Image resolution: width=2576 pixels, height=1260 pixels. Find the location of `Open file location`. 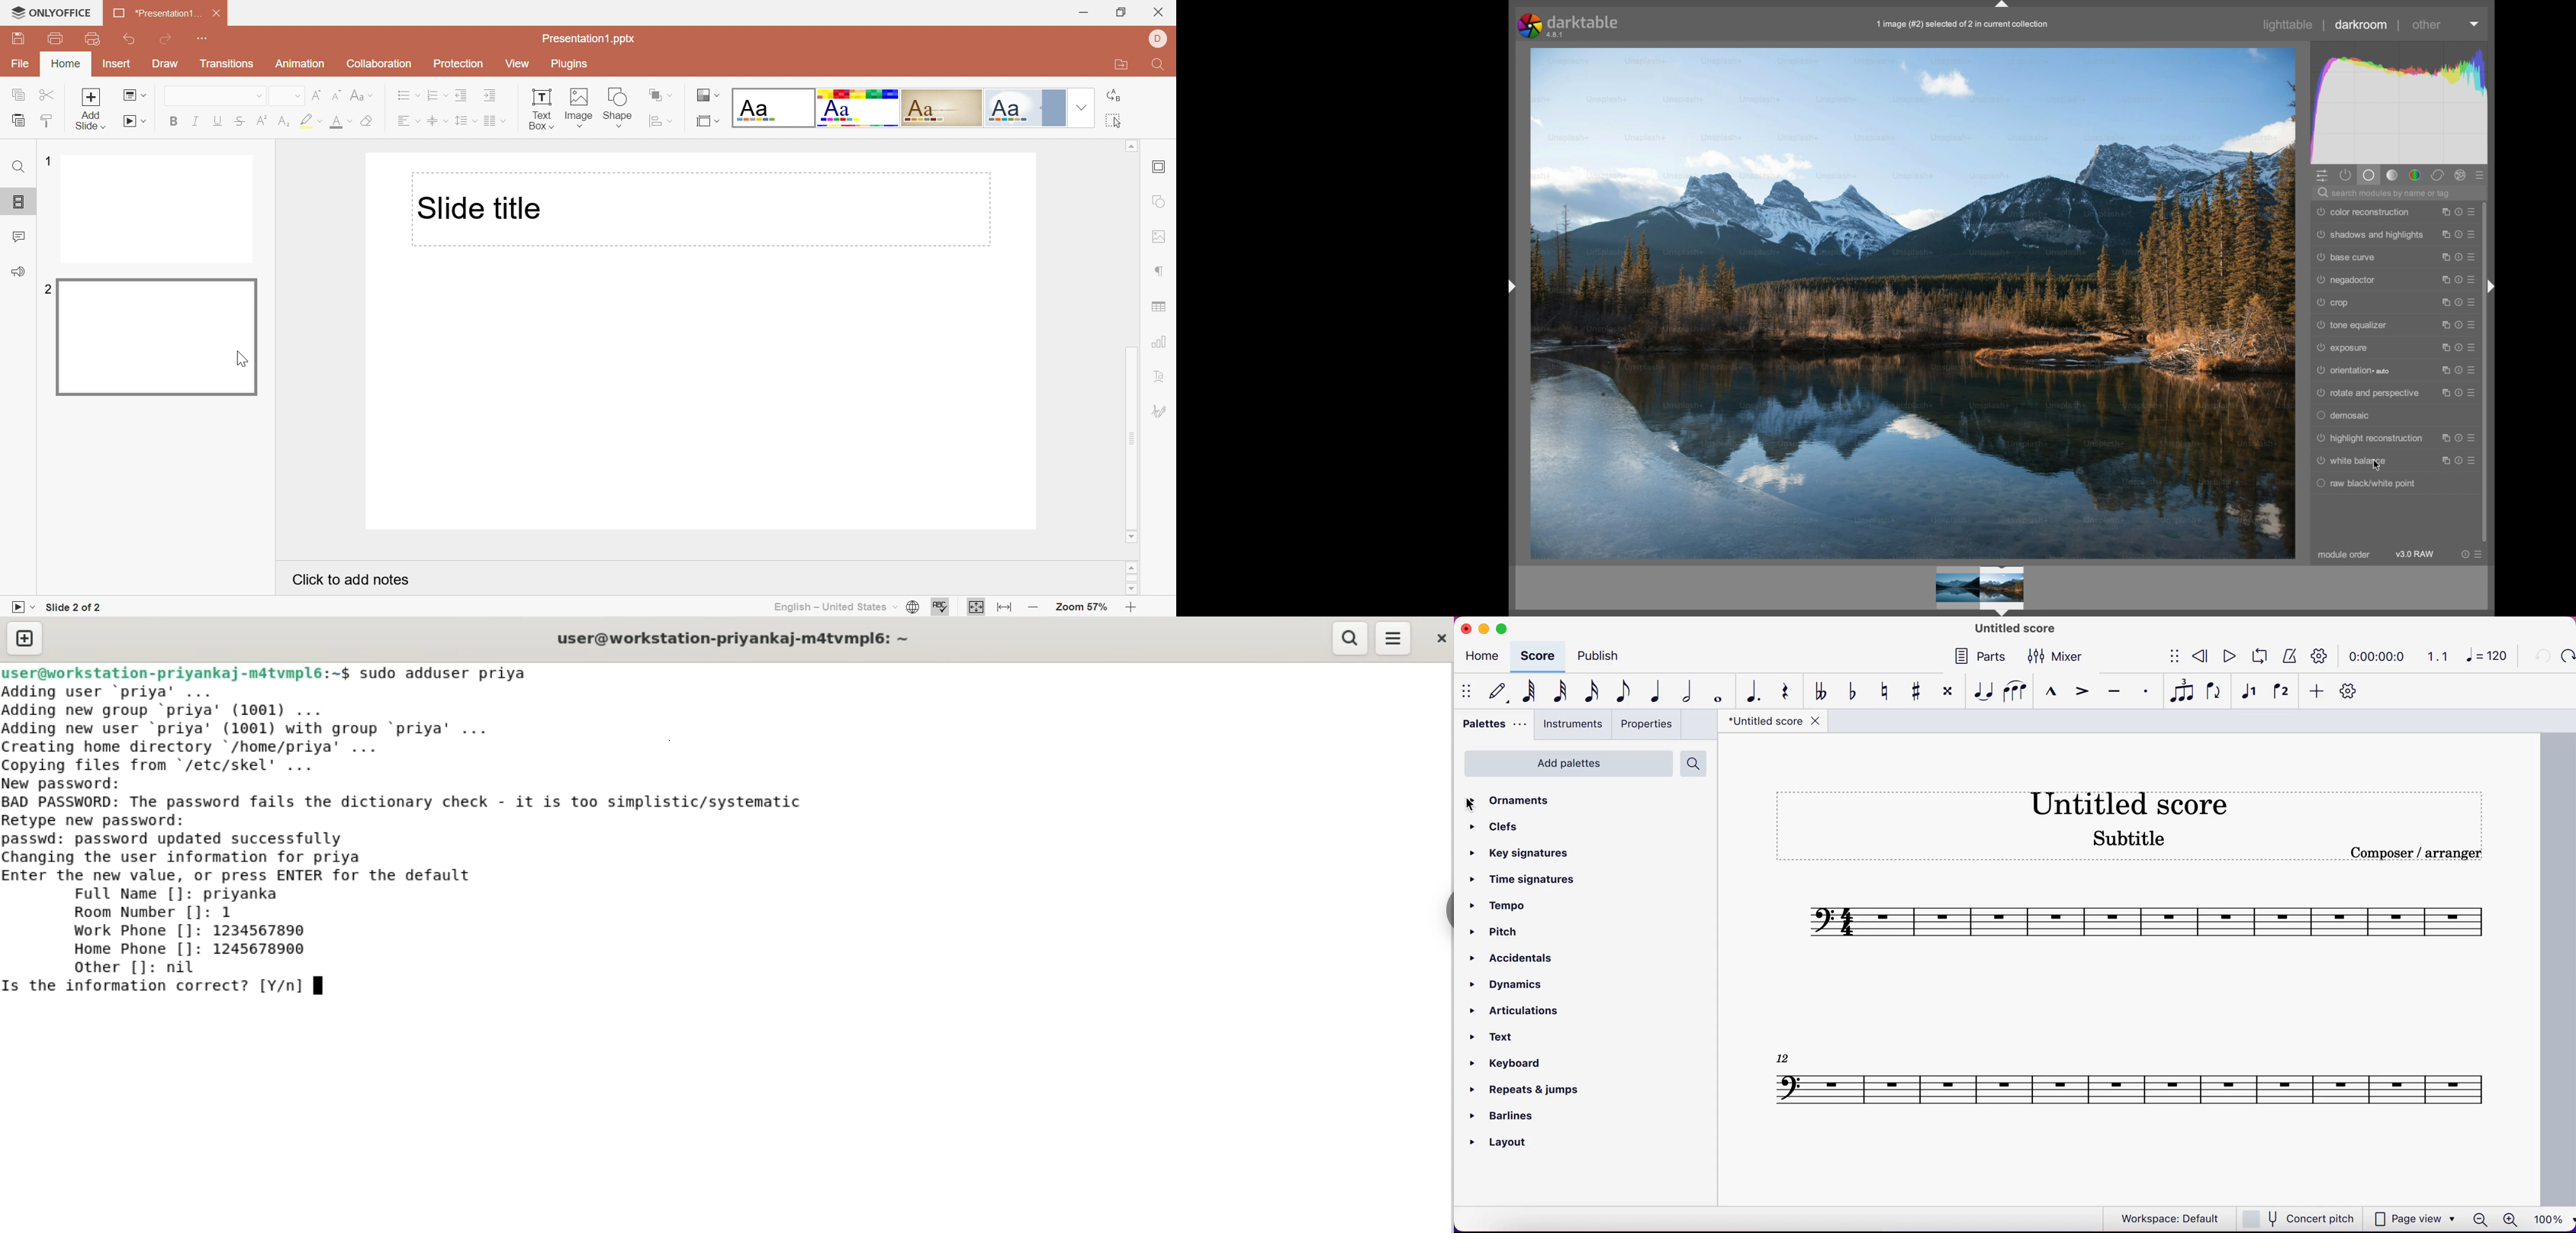

Open file location is located at coordinates (1118, 65).